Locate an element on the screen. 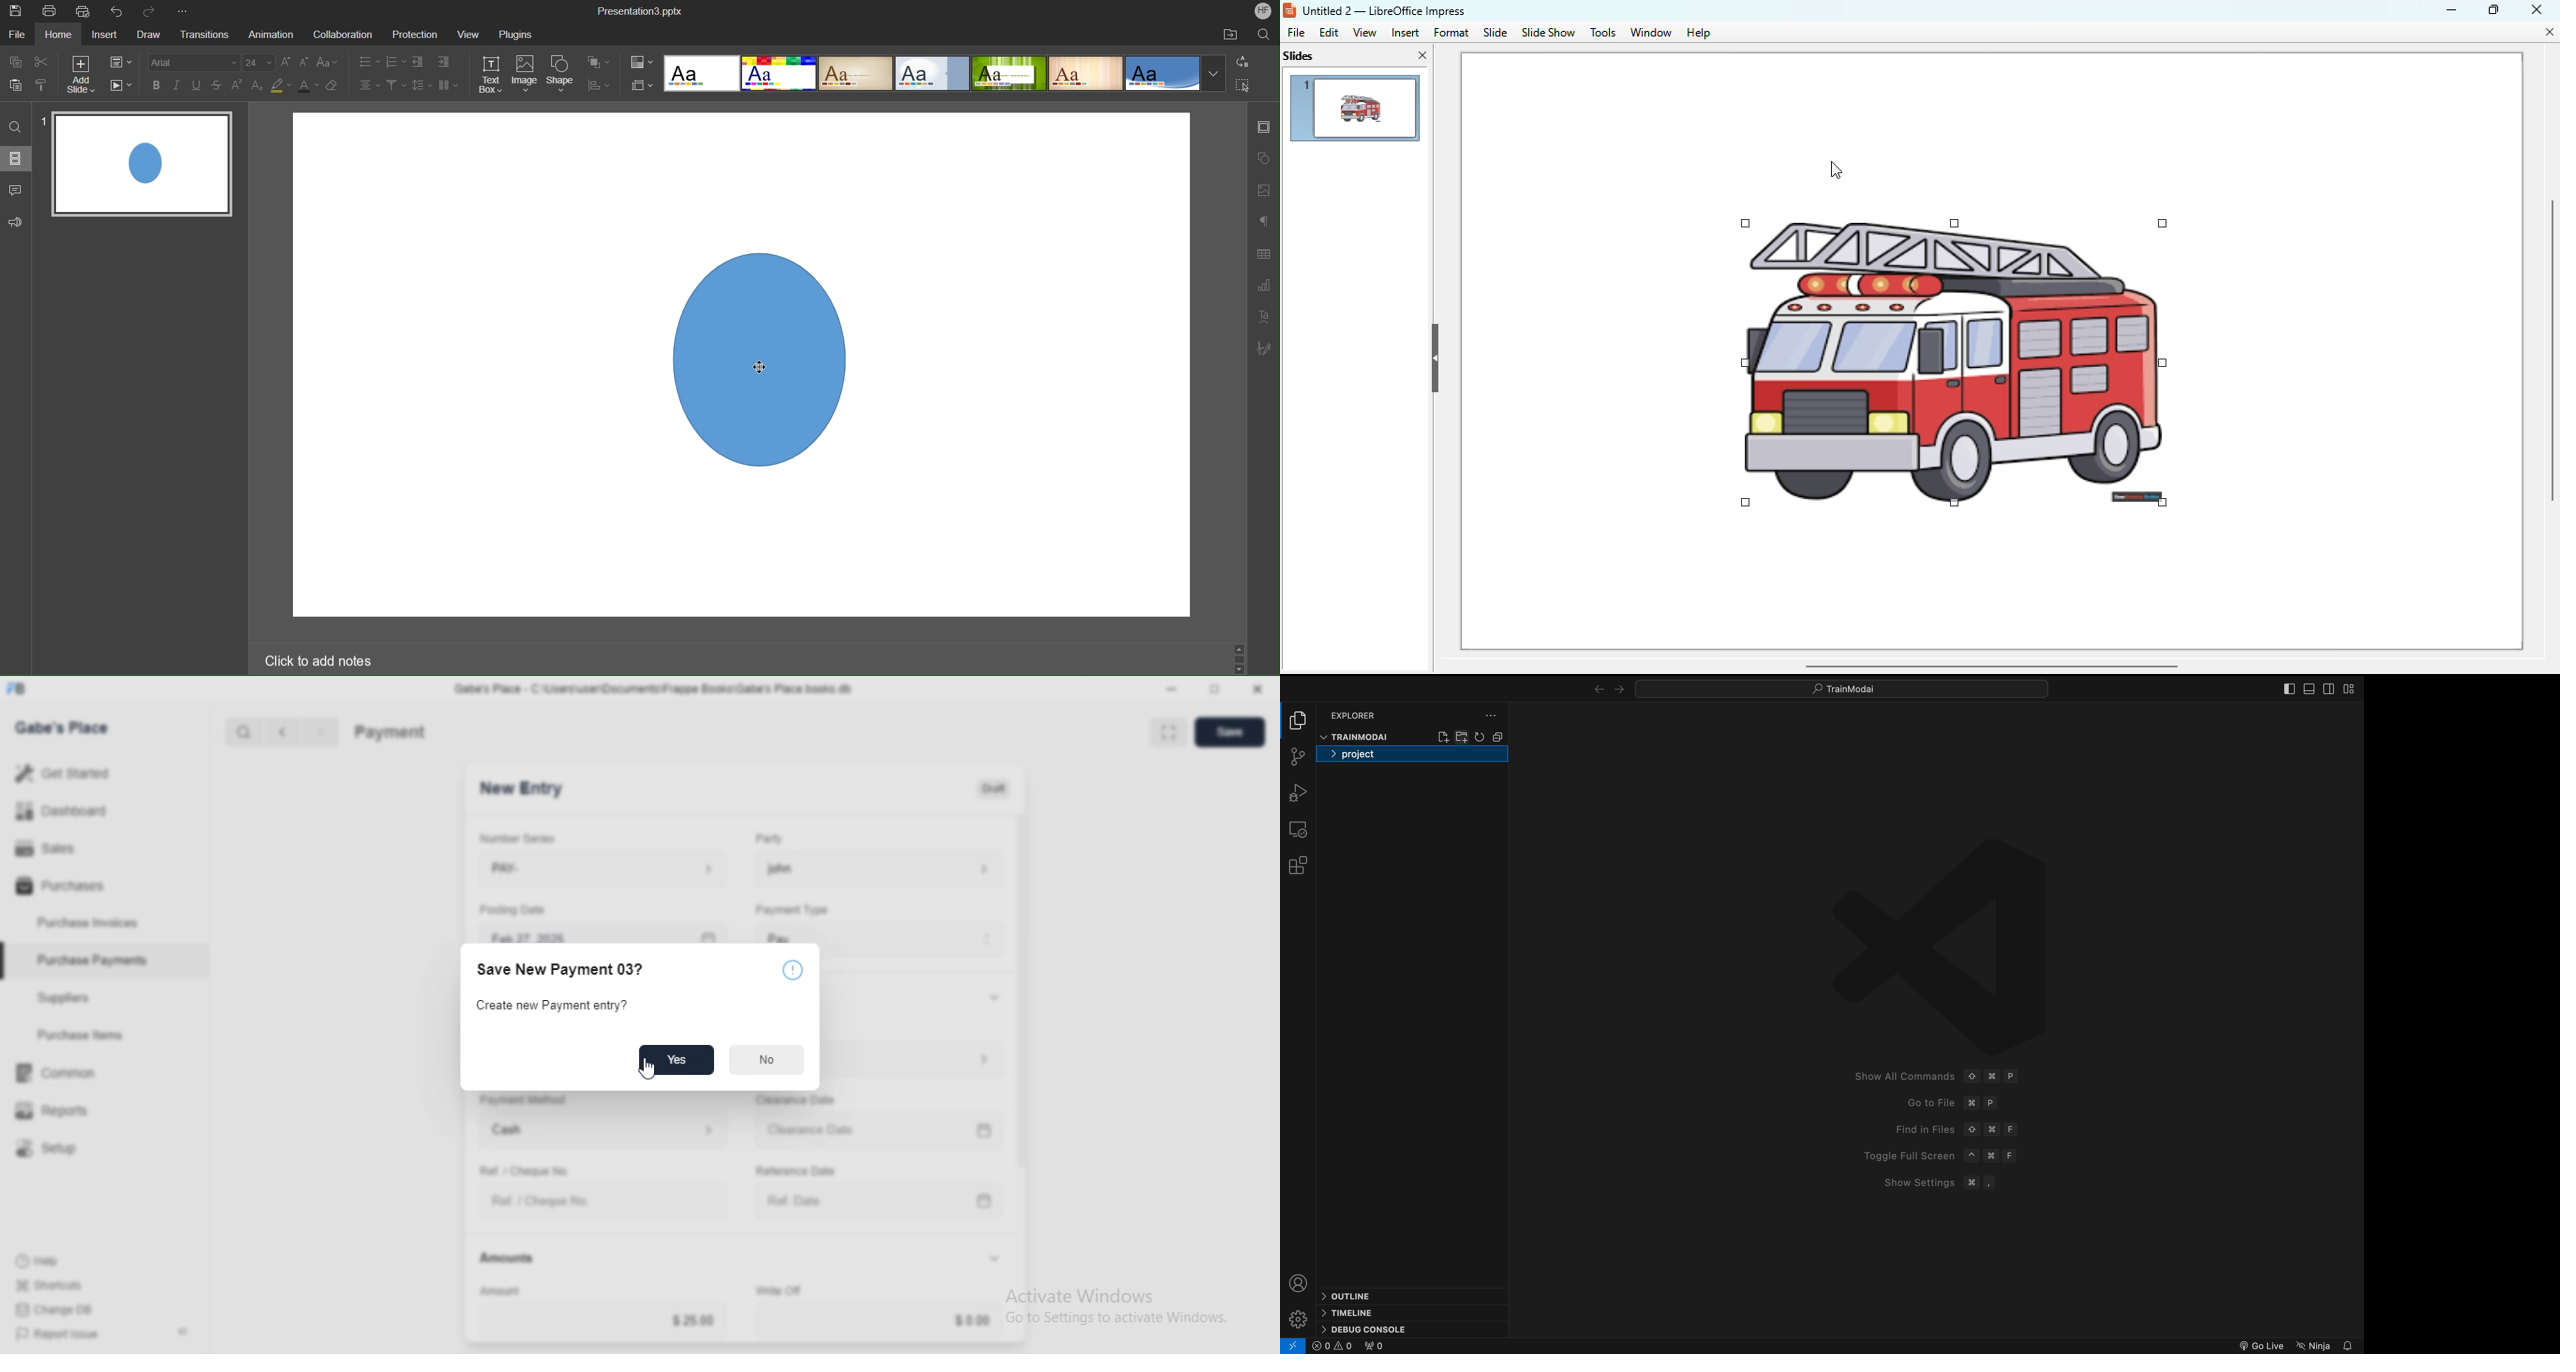 Image resolution: width=2576 pixels, height=1372 pixels. Draw is located at coordinates (150, 36).